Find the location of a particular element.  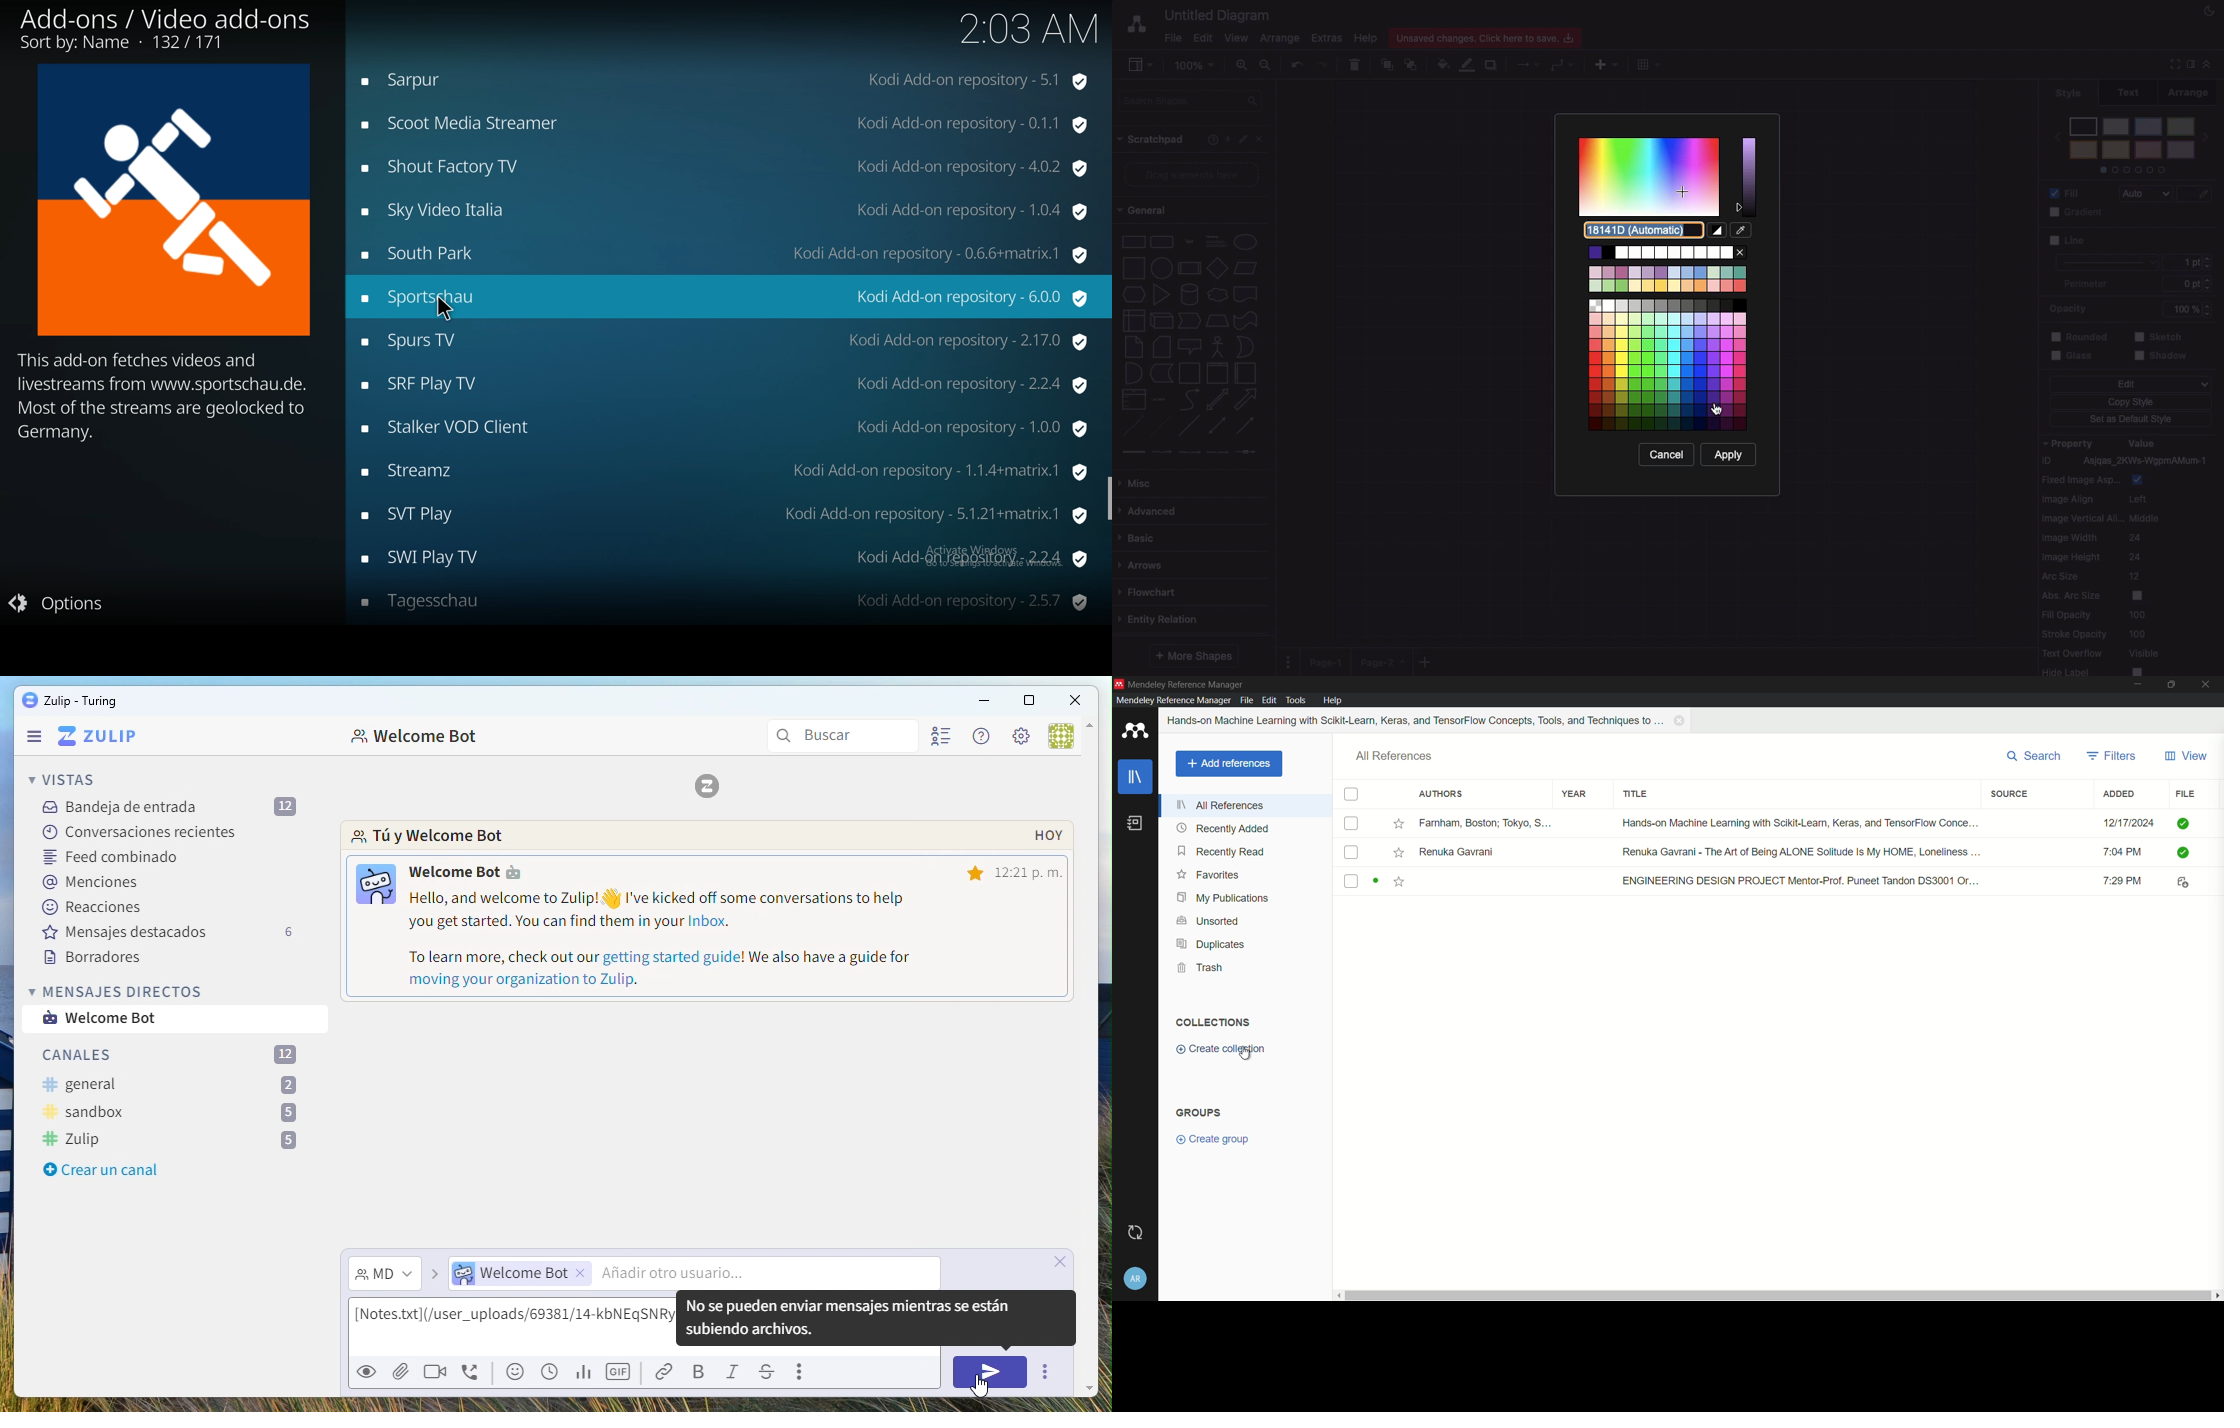

card is located at coordinates (1161, 346).